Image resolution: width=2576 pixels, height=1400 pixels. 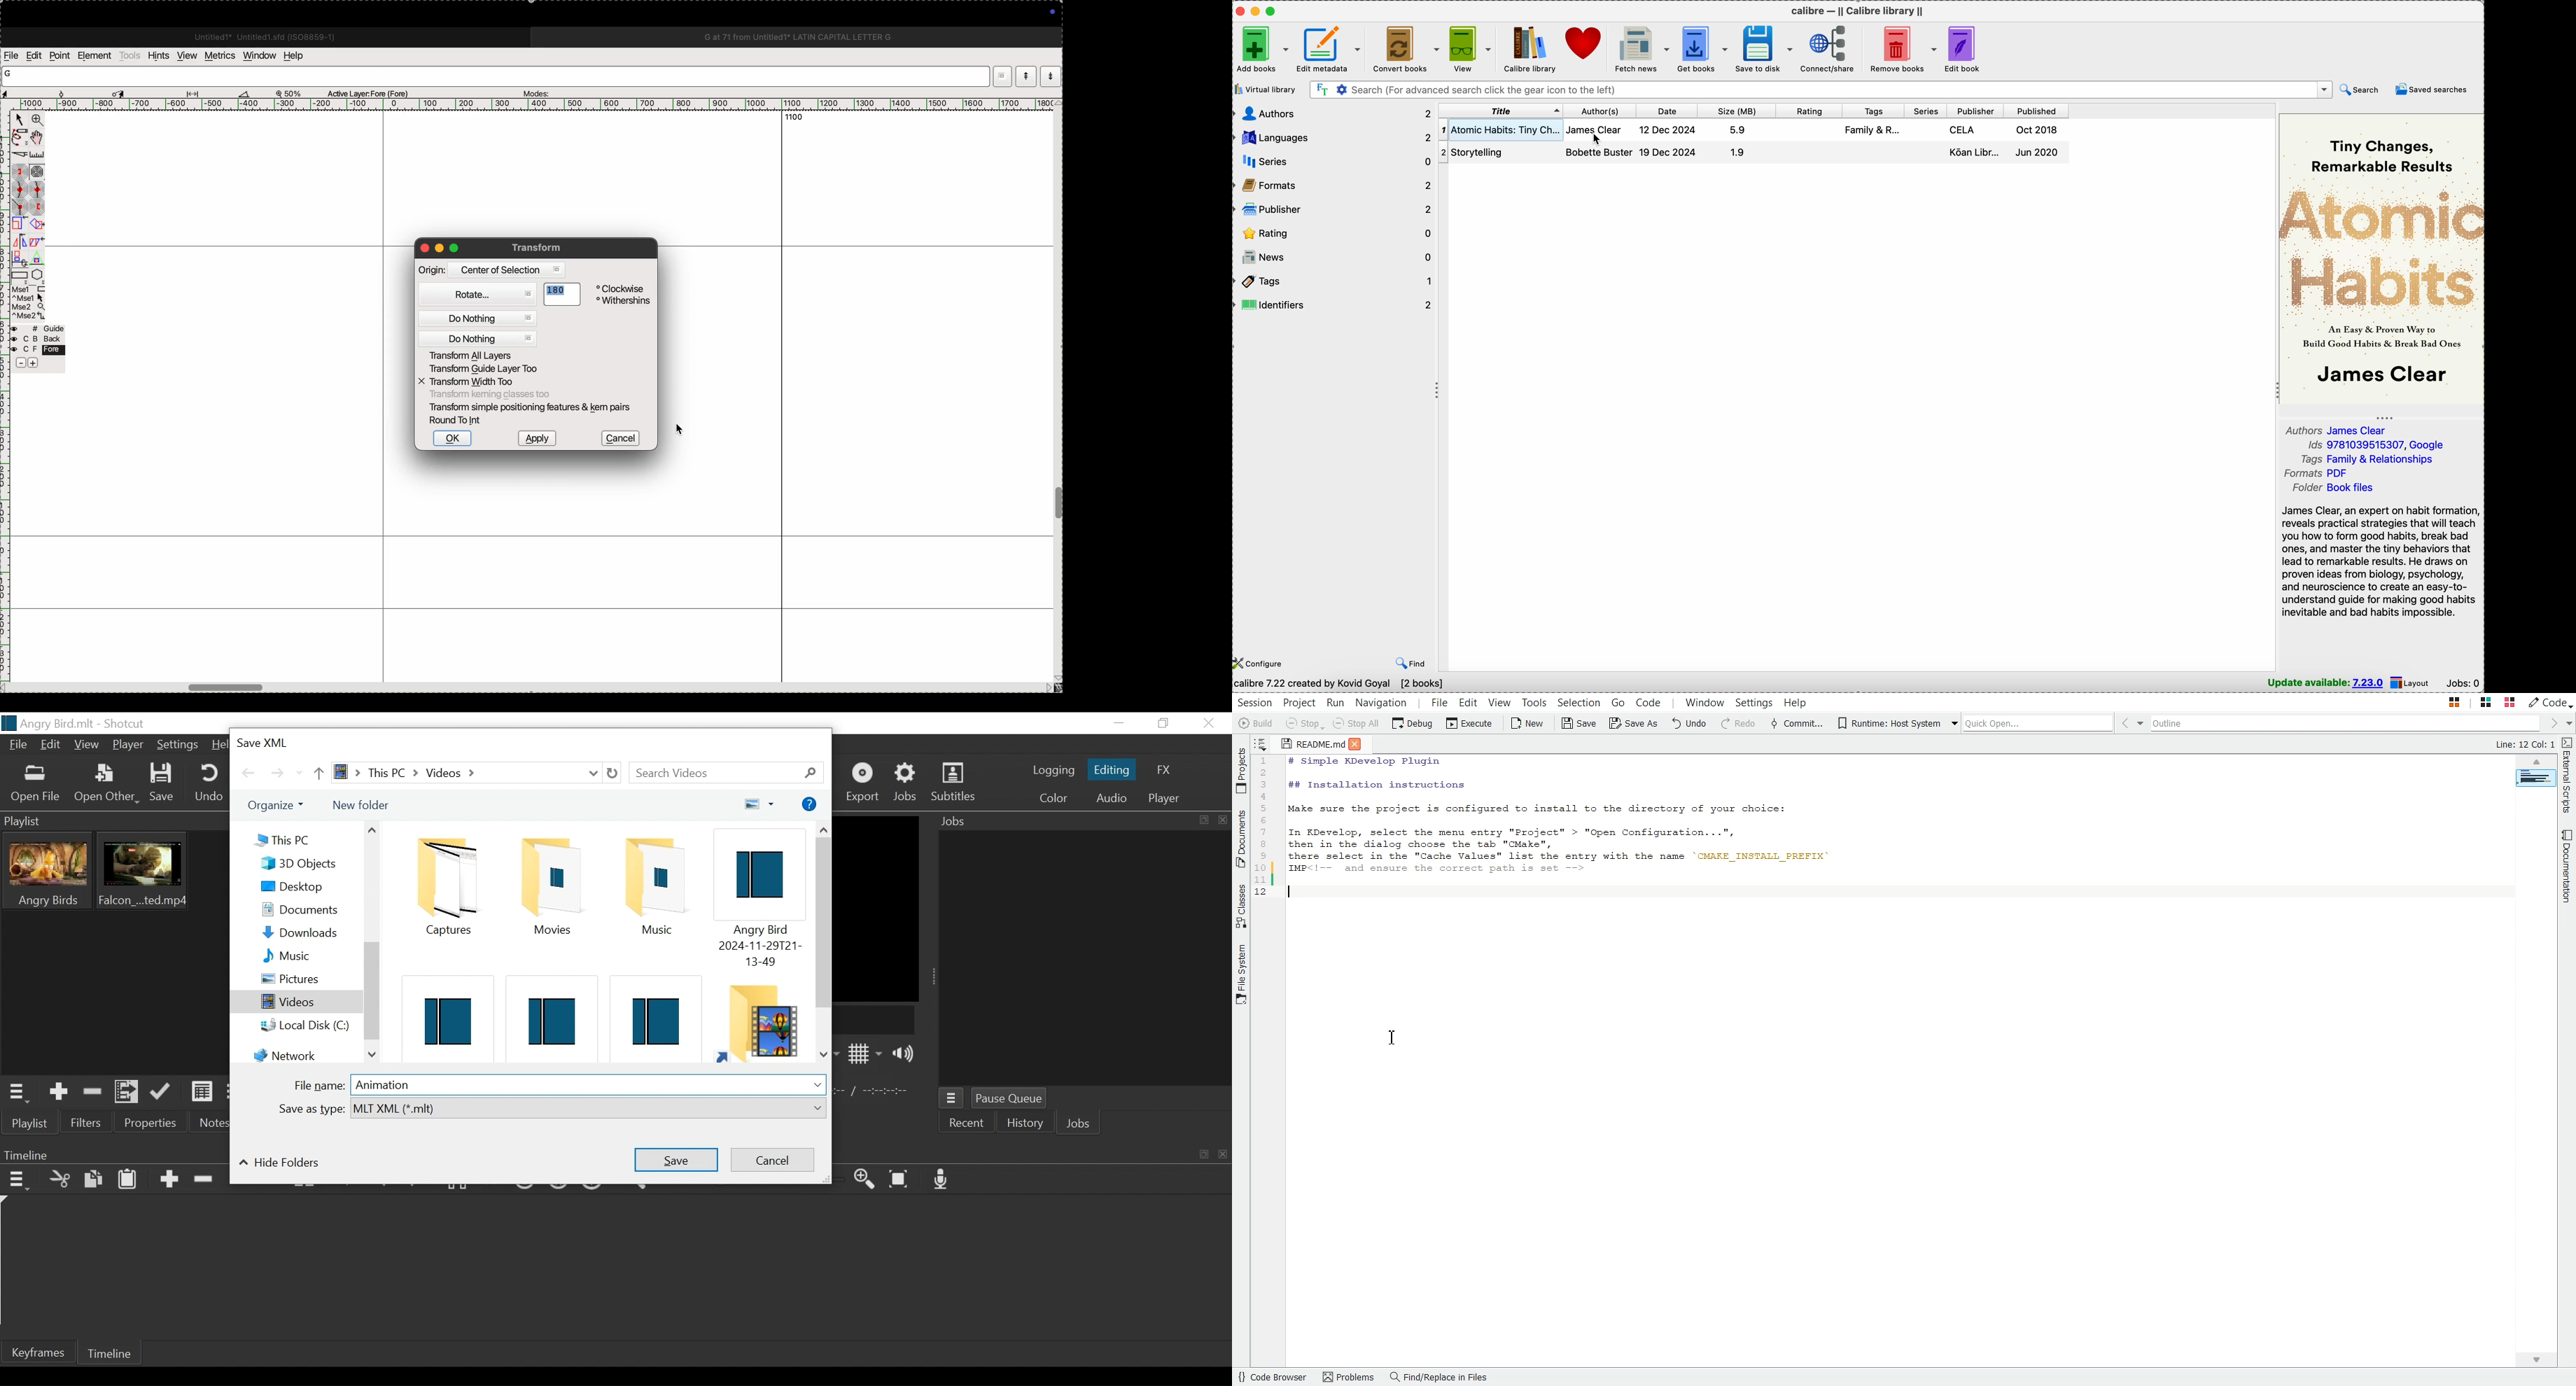 What do you see at coordinates (179, 744) in the screenshot?
I see `Settings` at bounding box center [179, 744].